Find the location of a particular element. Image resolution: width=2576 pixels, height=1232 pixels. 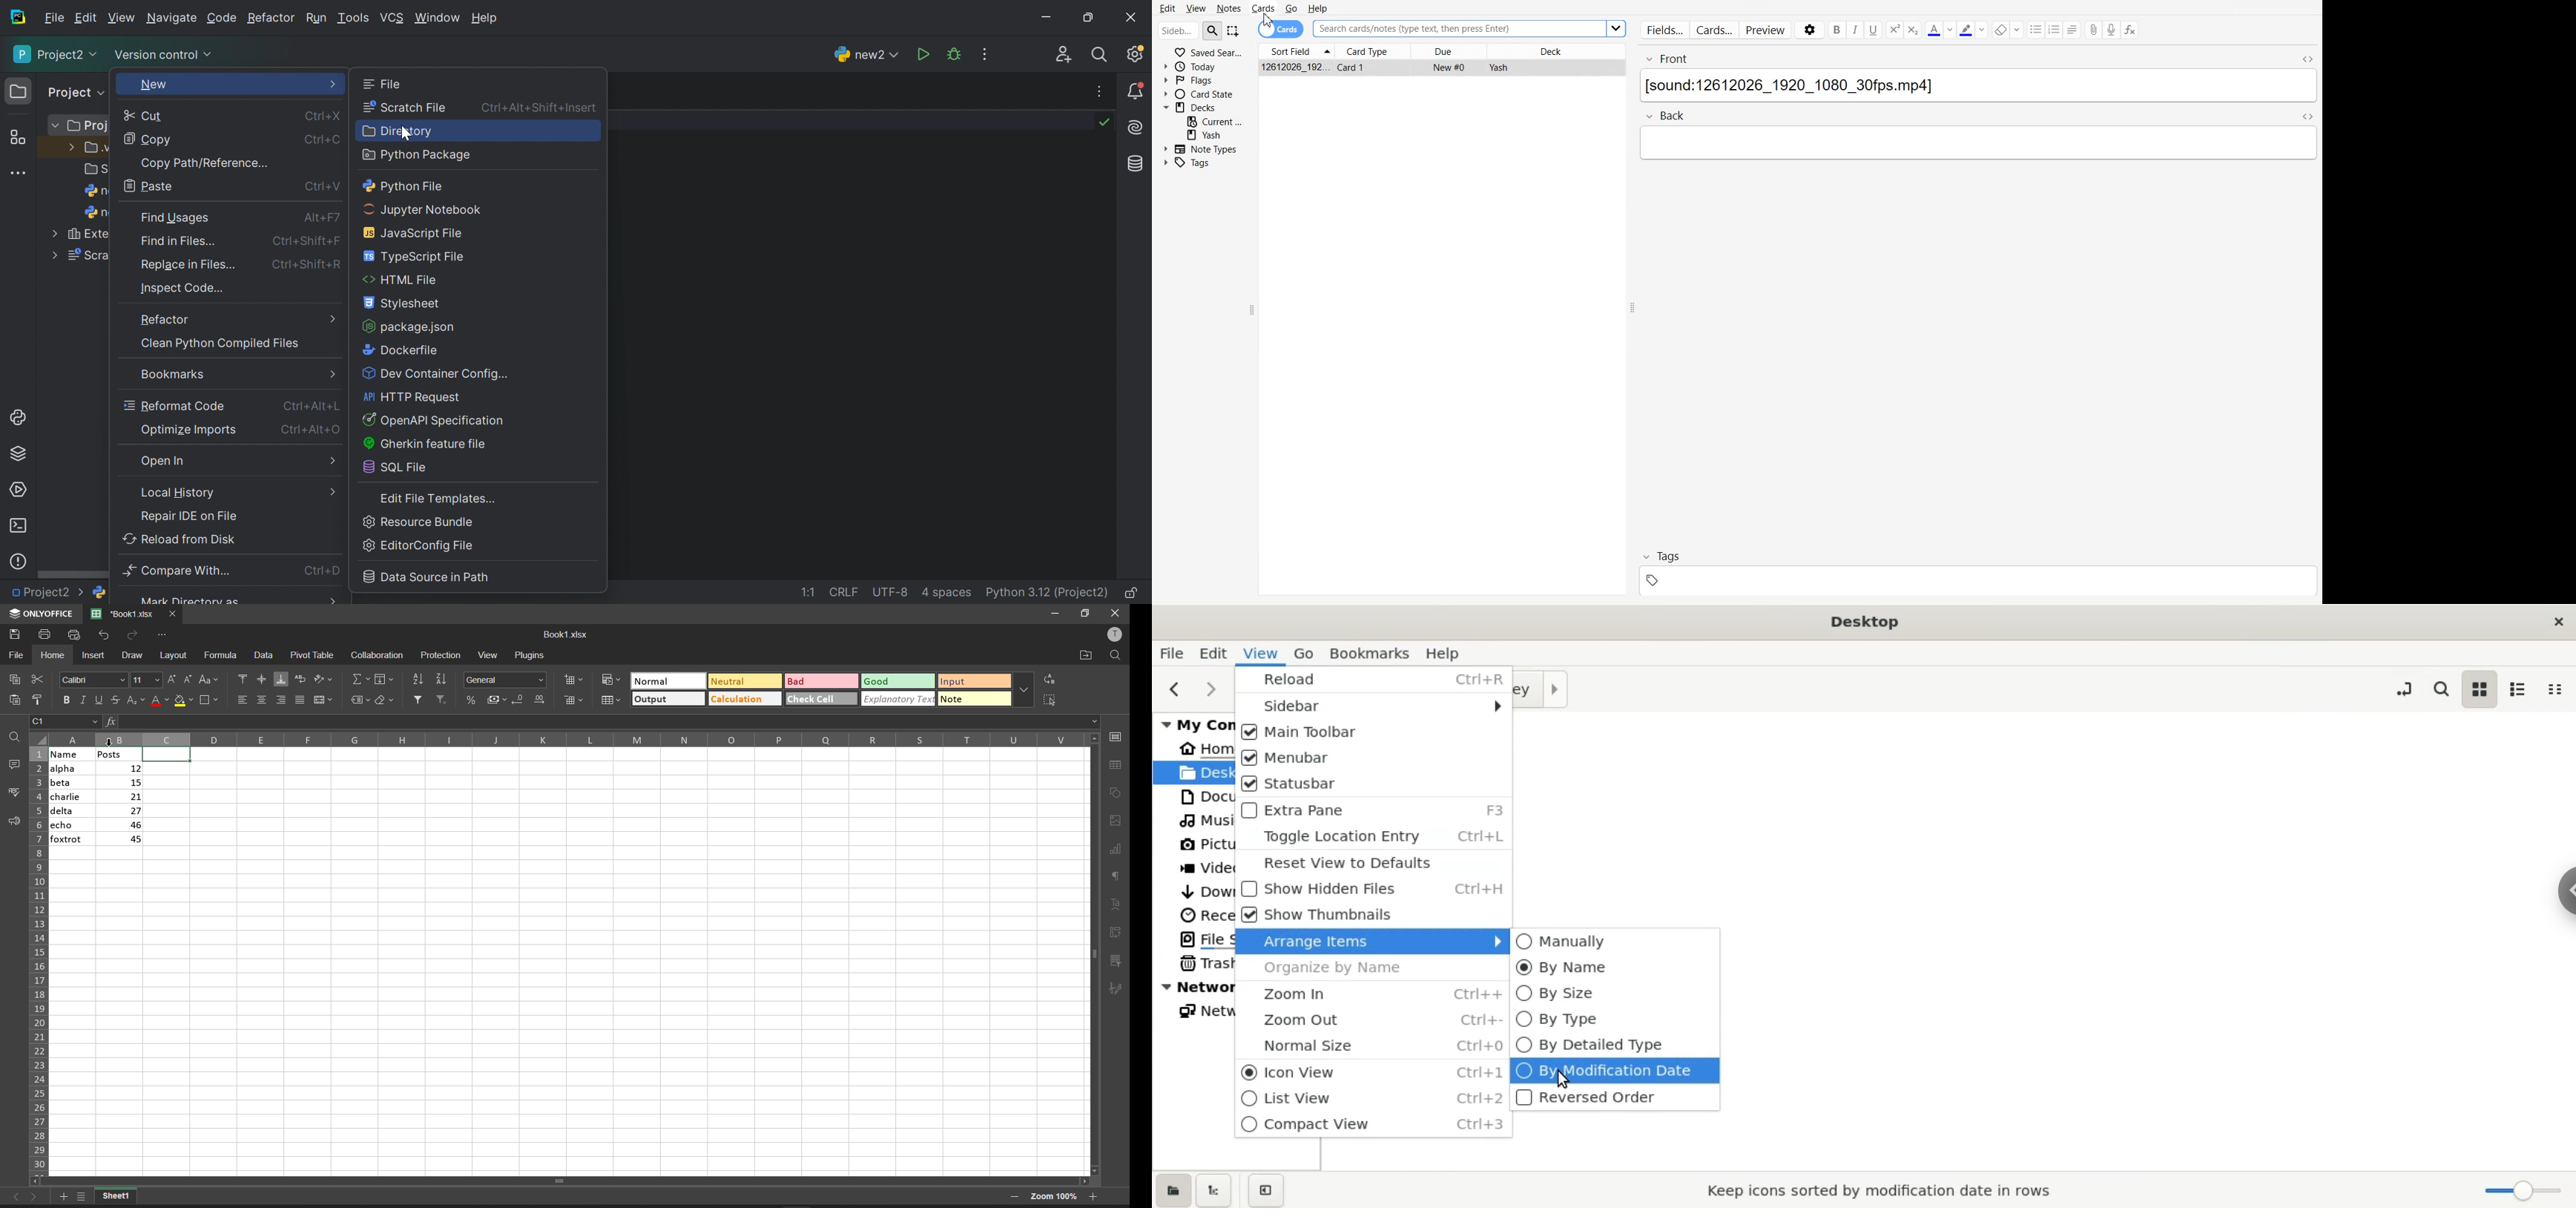

Toggle HTML Editor is located at coordinates (2309, 117).